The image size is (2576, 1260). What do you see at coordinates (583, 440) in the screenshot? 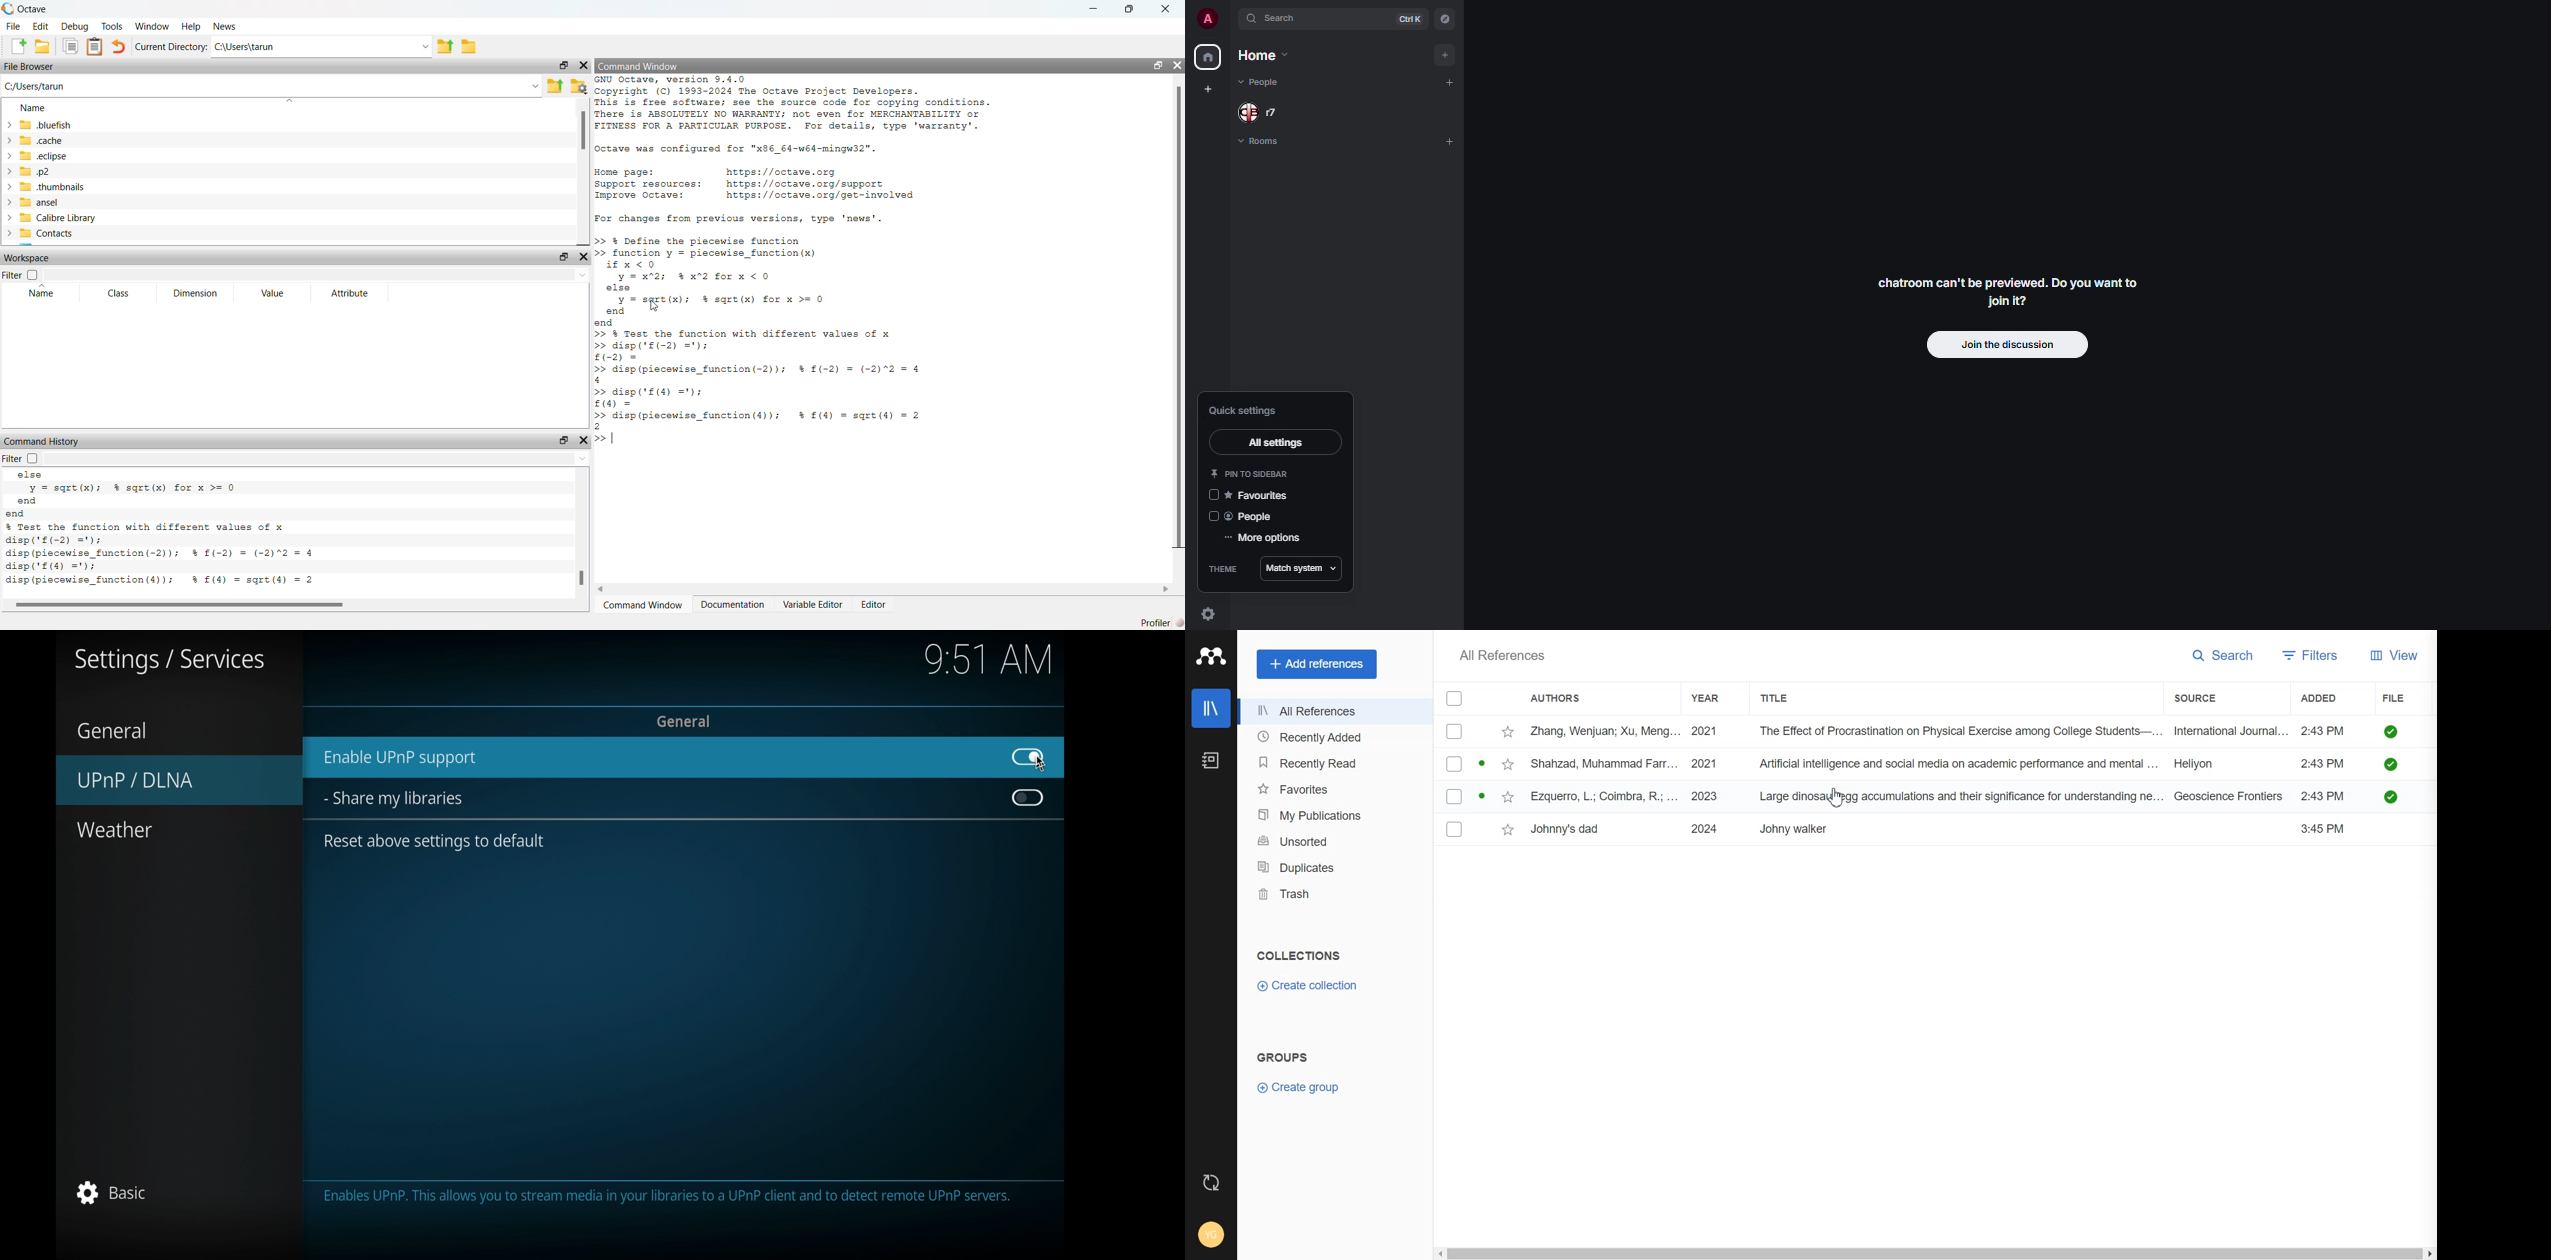
I see `Close` at bounding box center [583, 440].